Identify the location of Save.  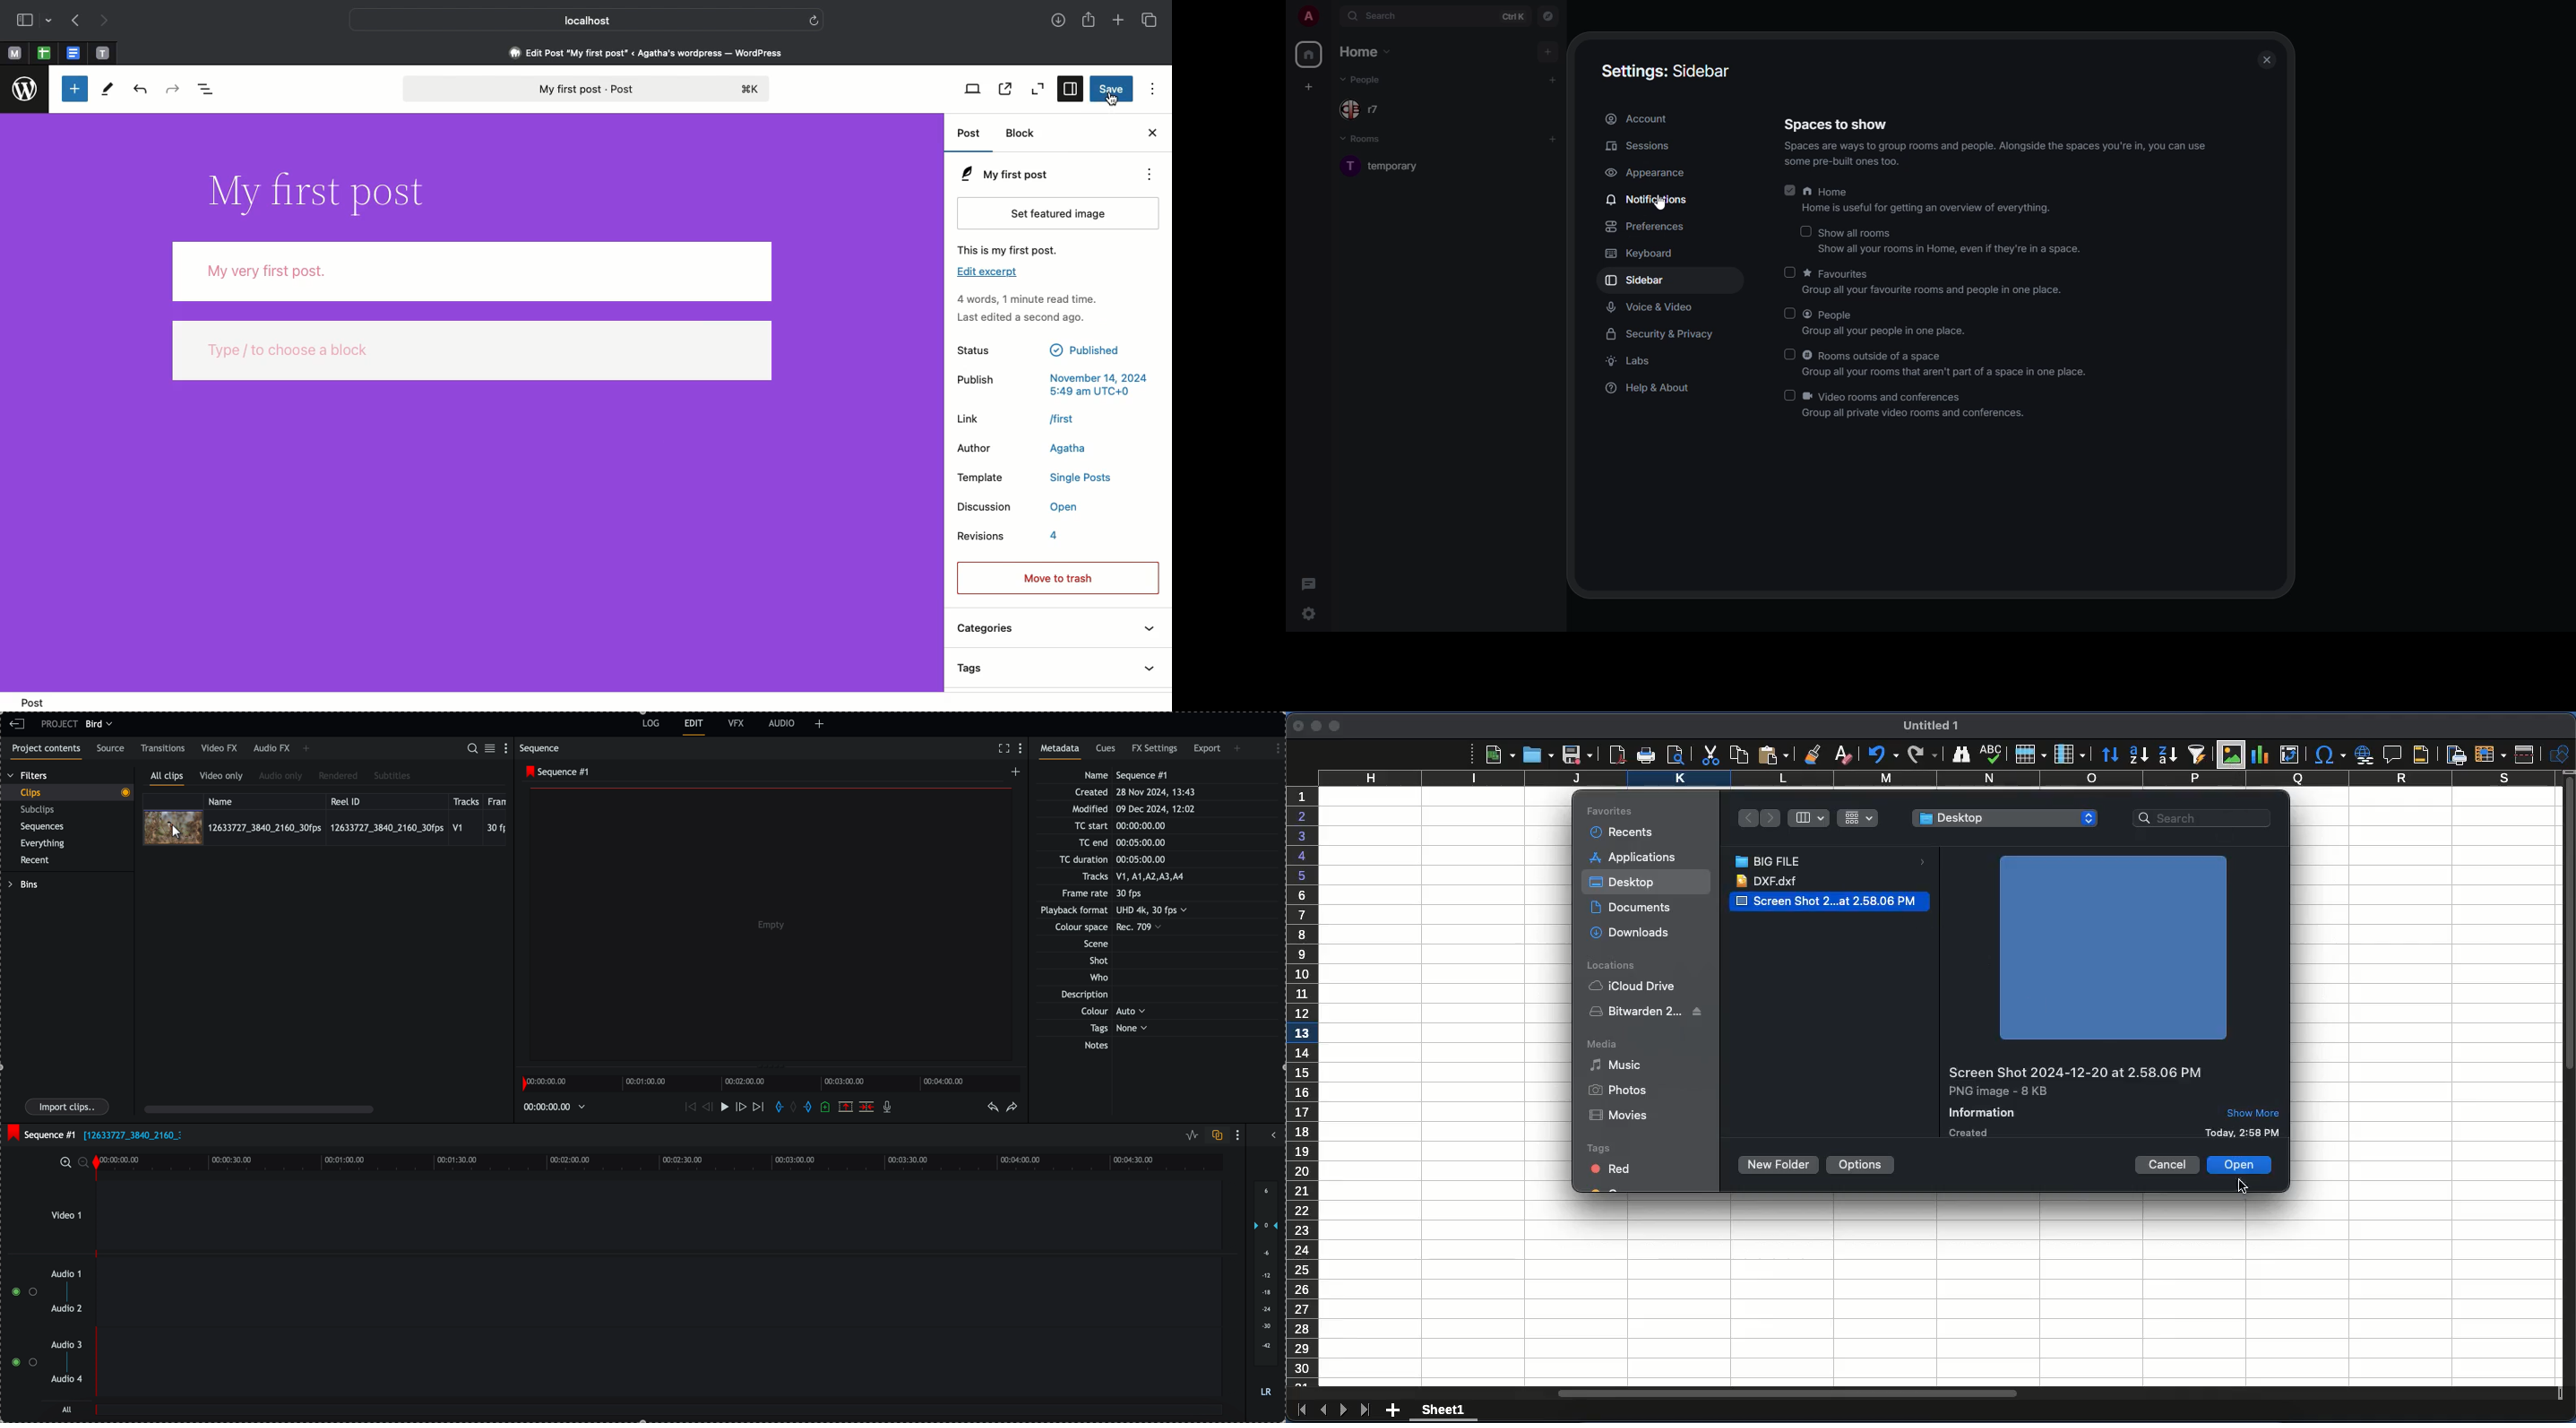
(1113, 89).